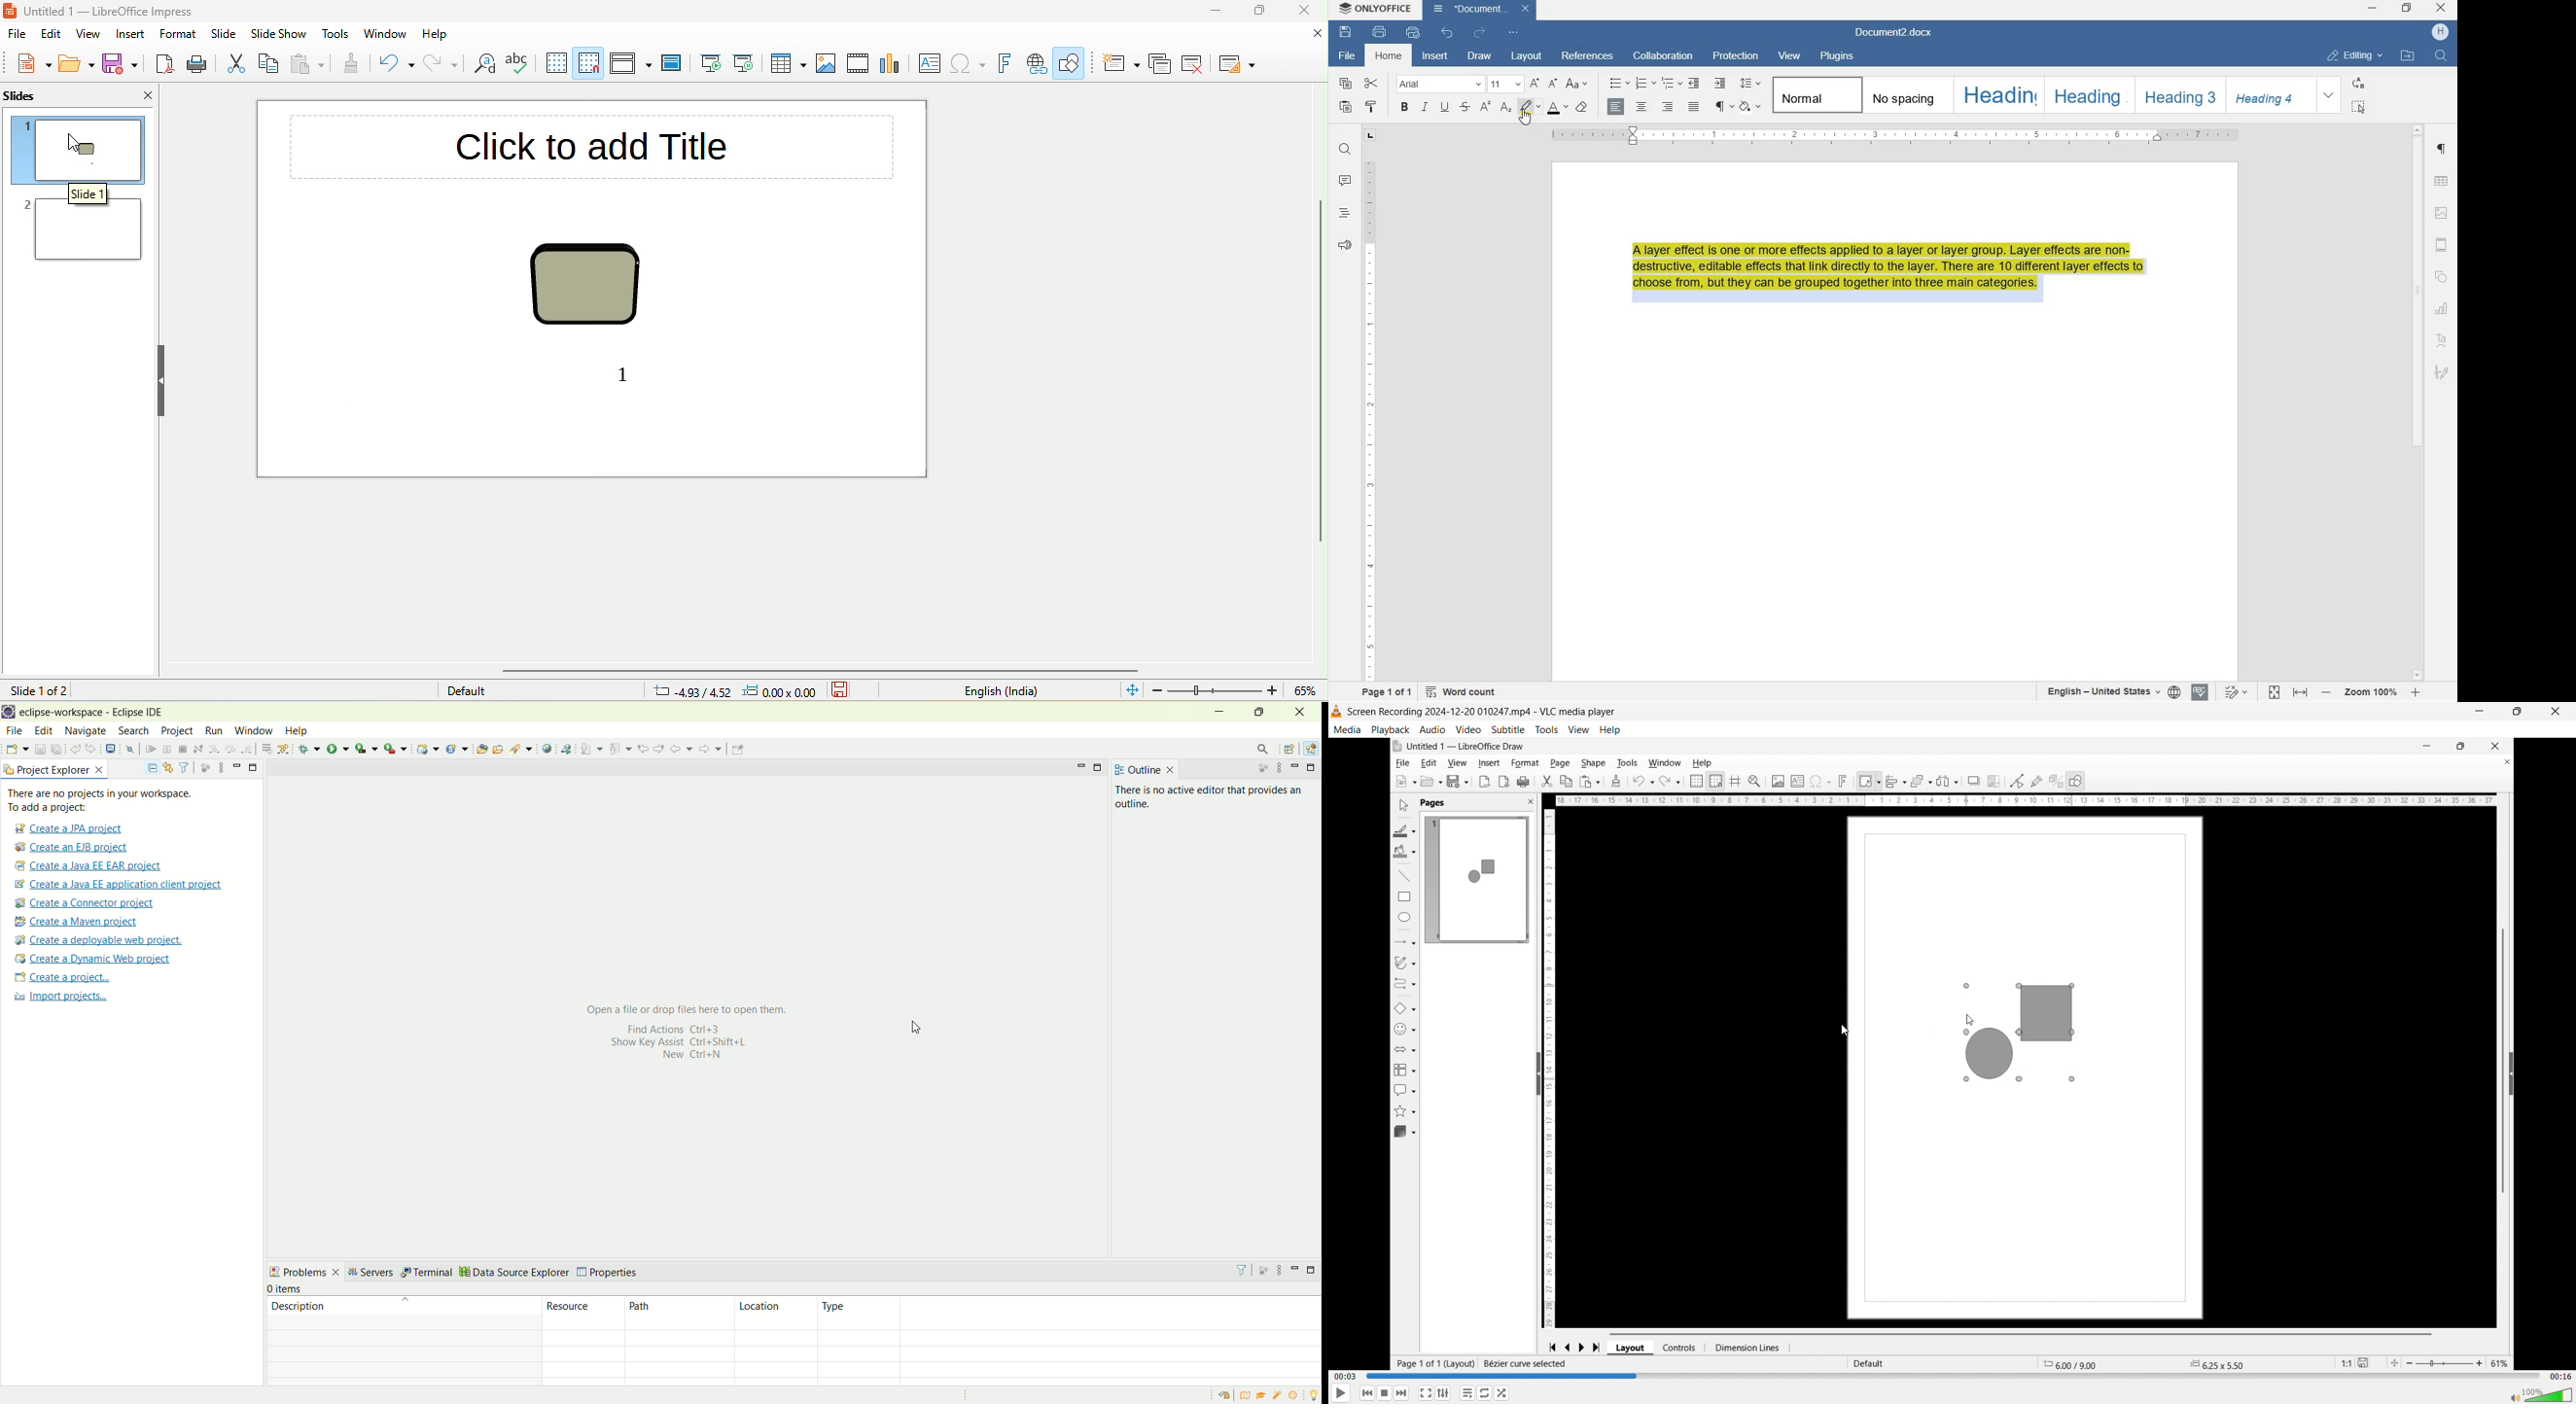  I want to click on save, so click(120, 64).